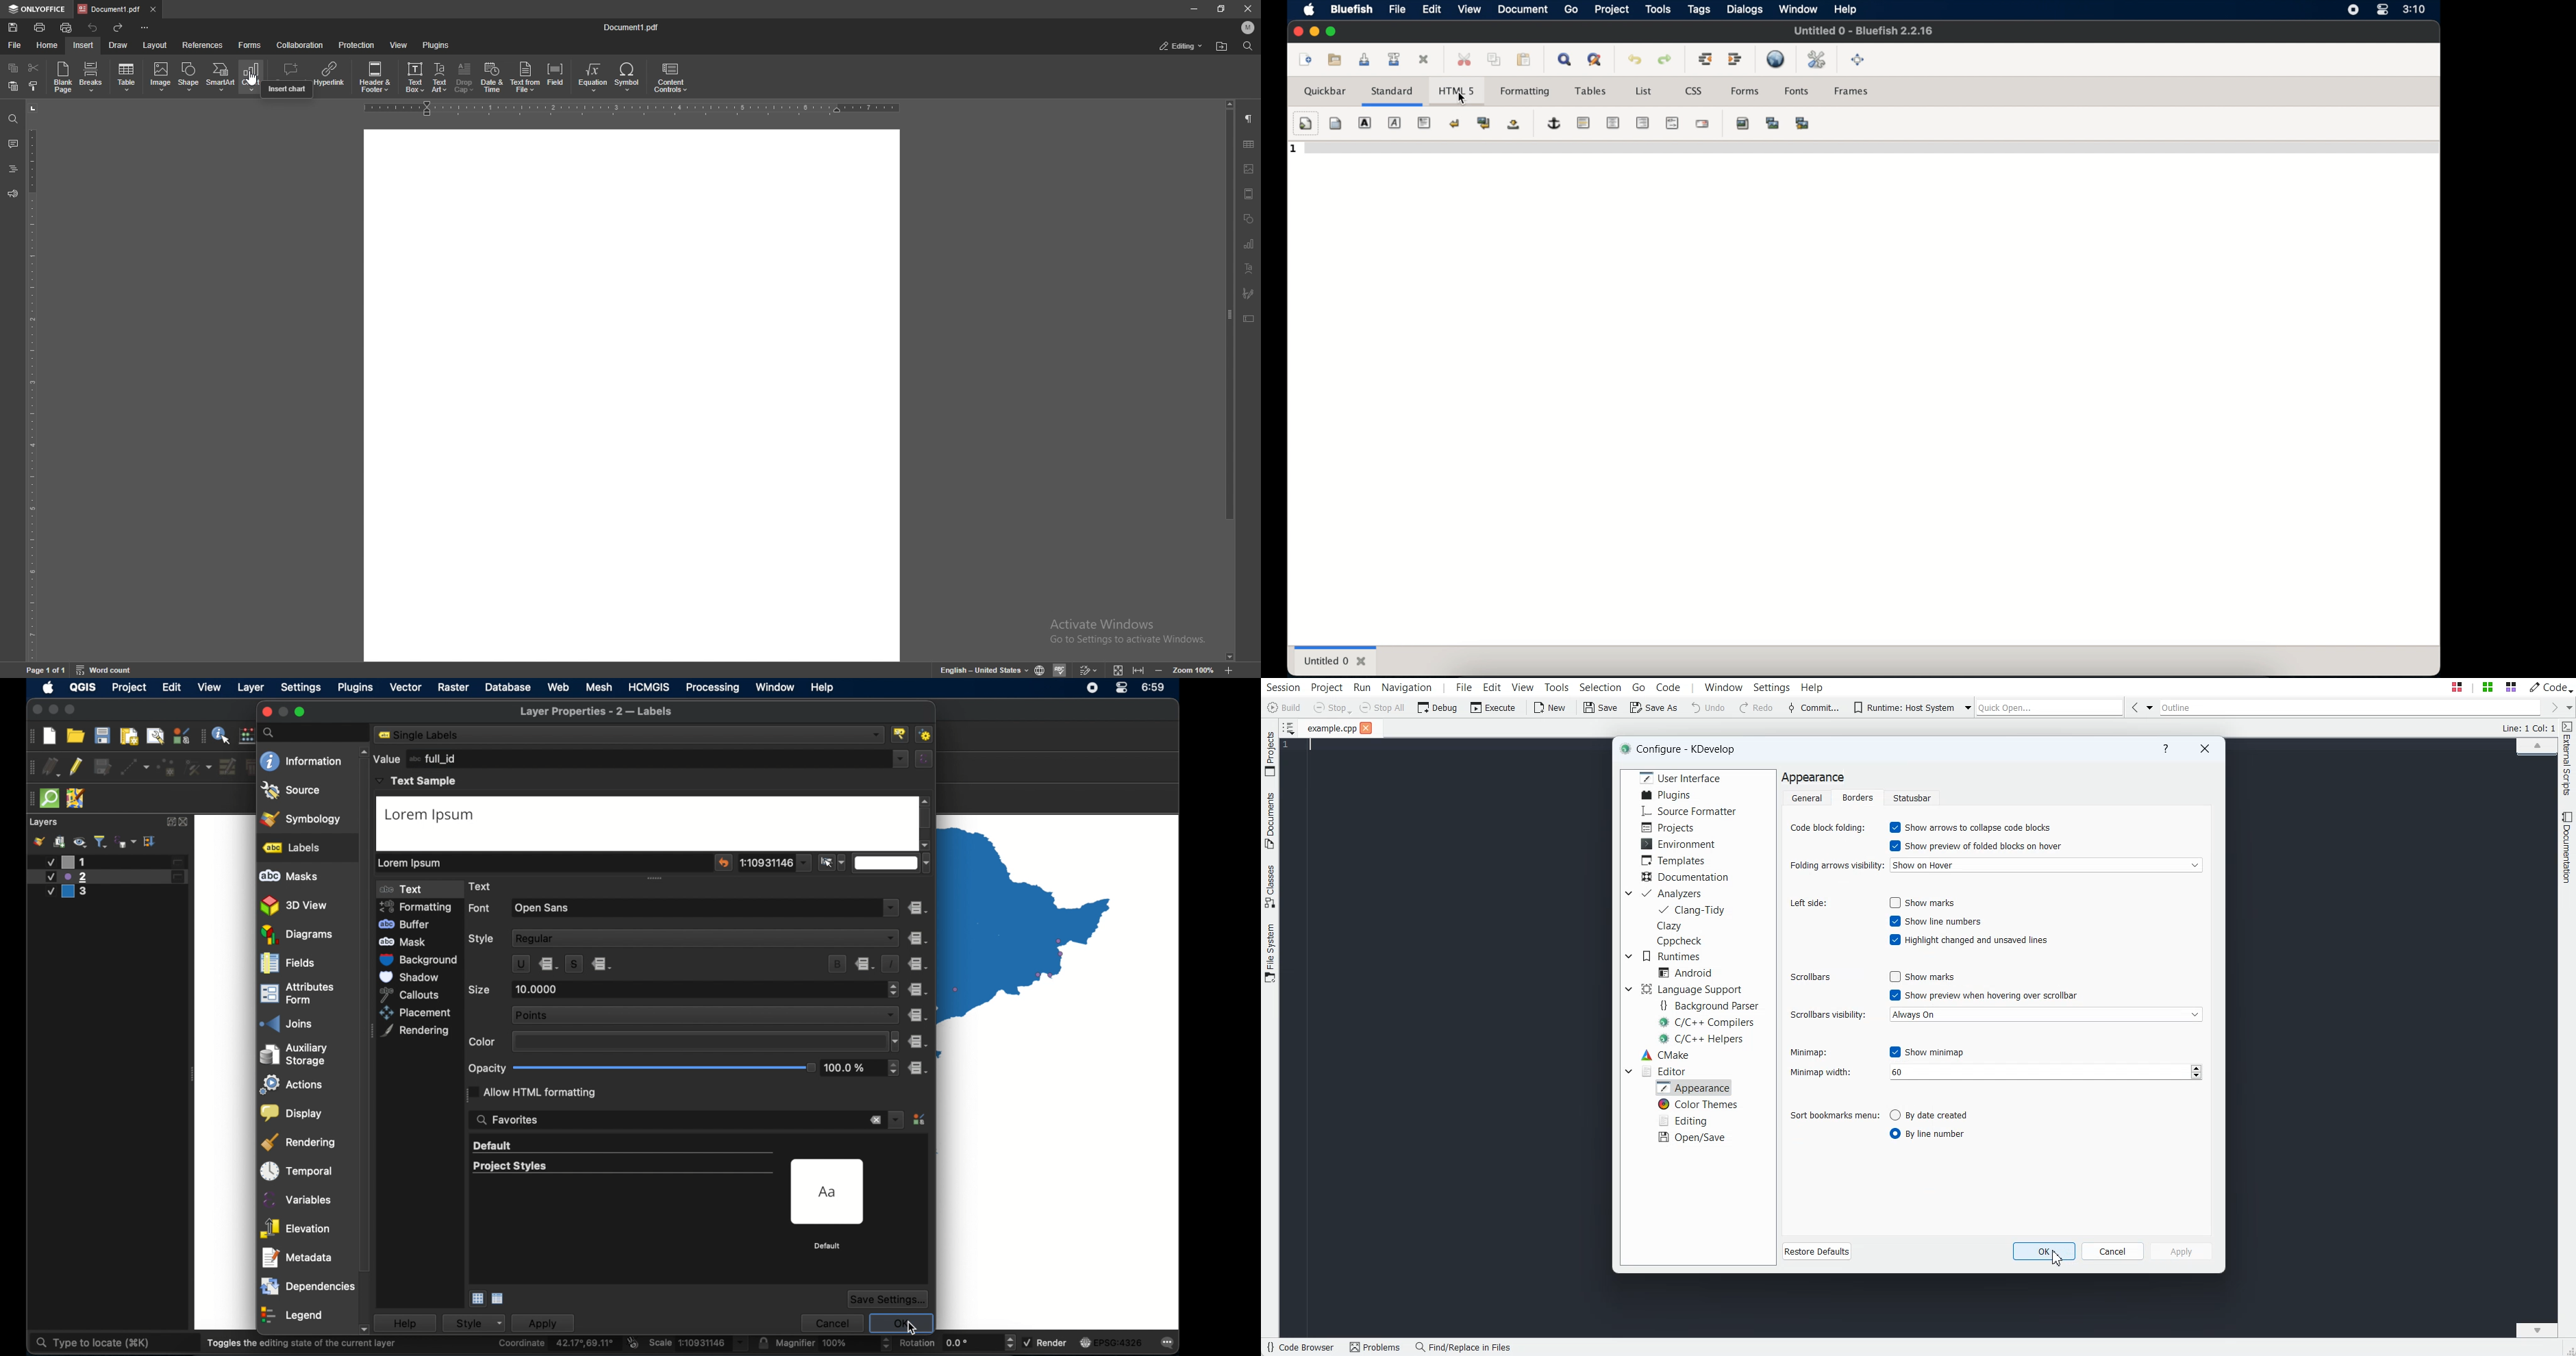 Image resolution: width=2576 pixels, height=1372 pixels. Describe the element at coordinates (866, 964) in the screenshot. I see `data defined override` at that location.